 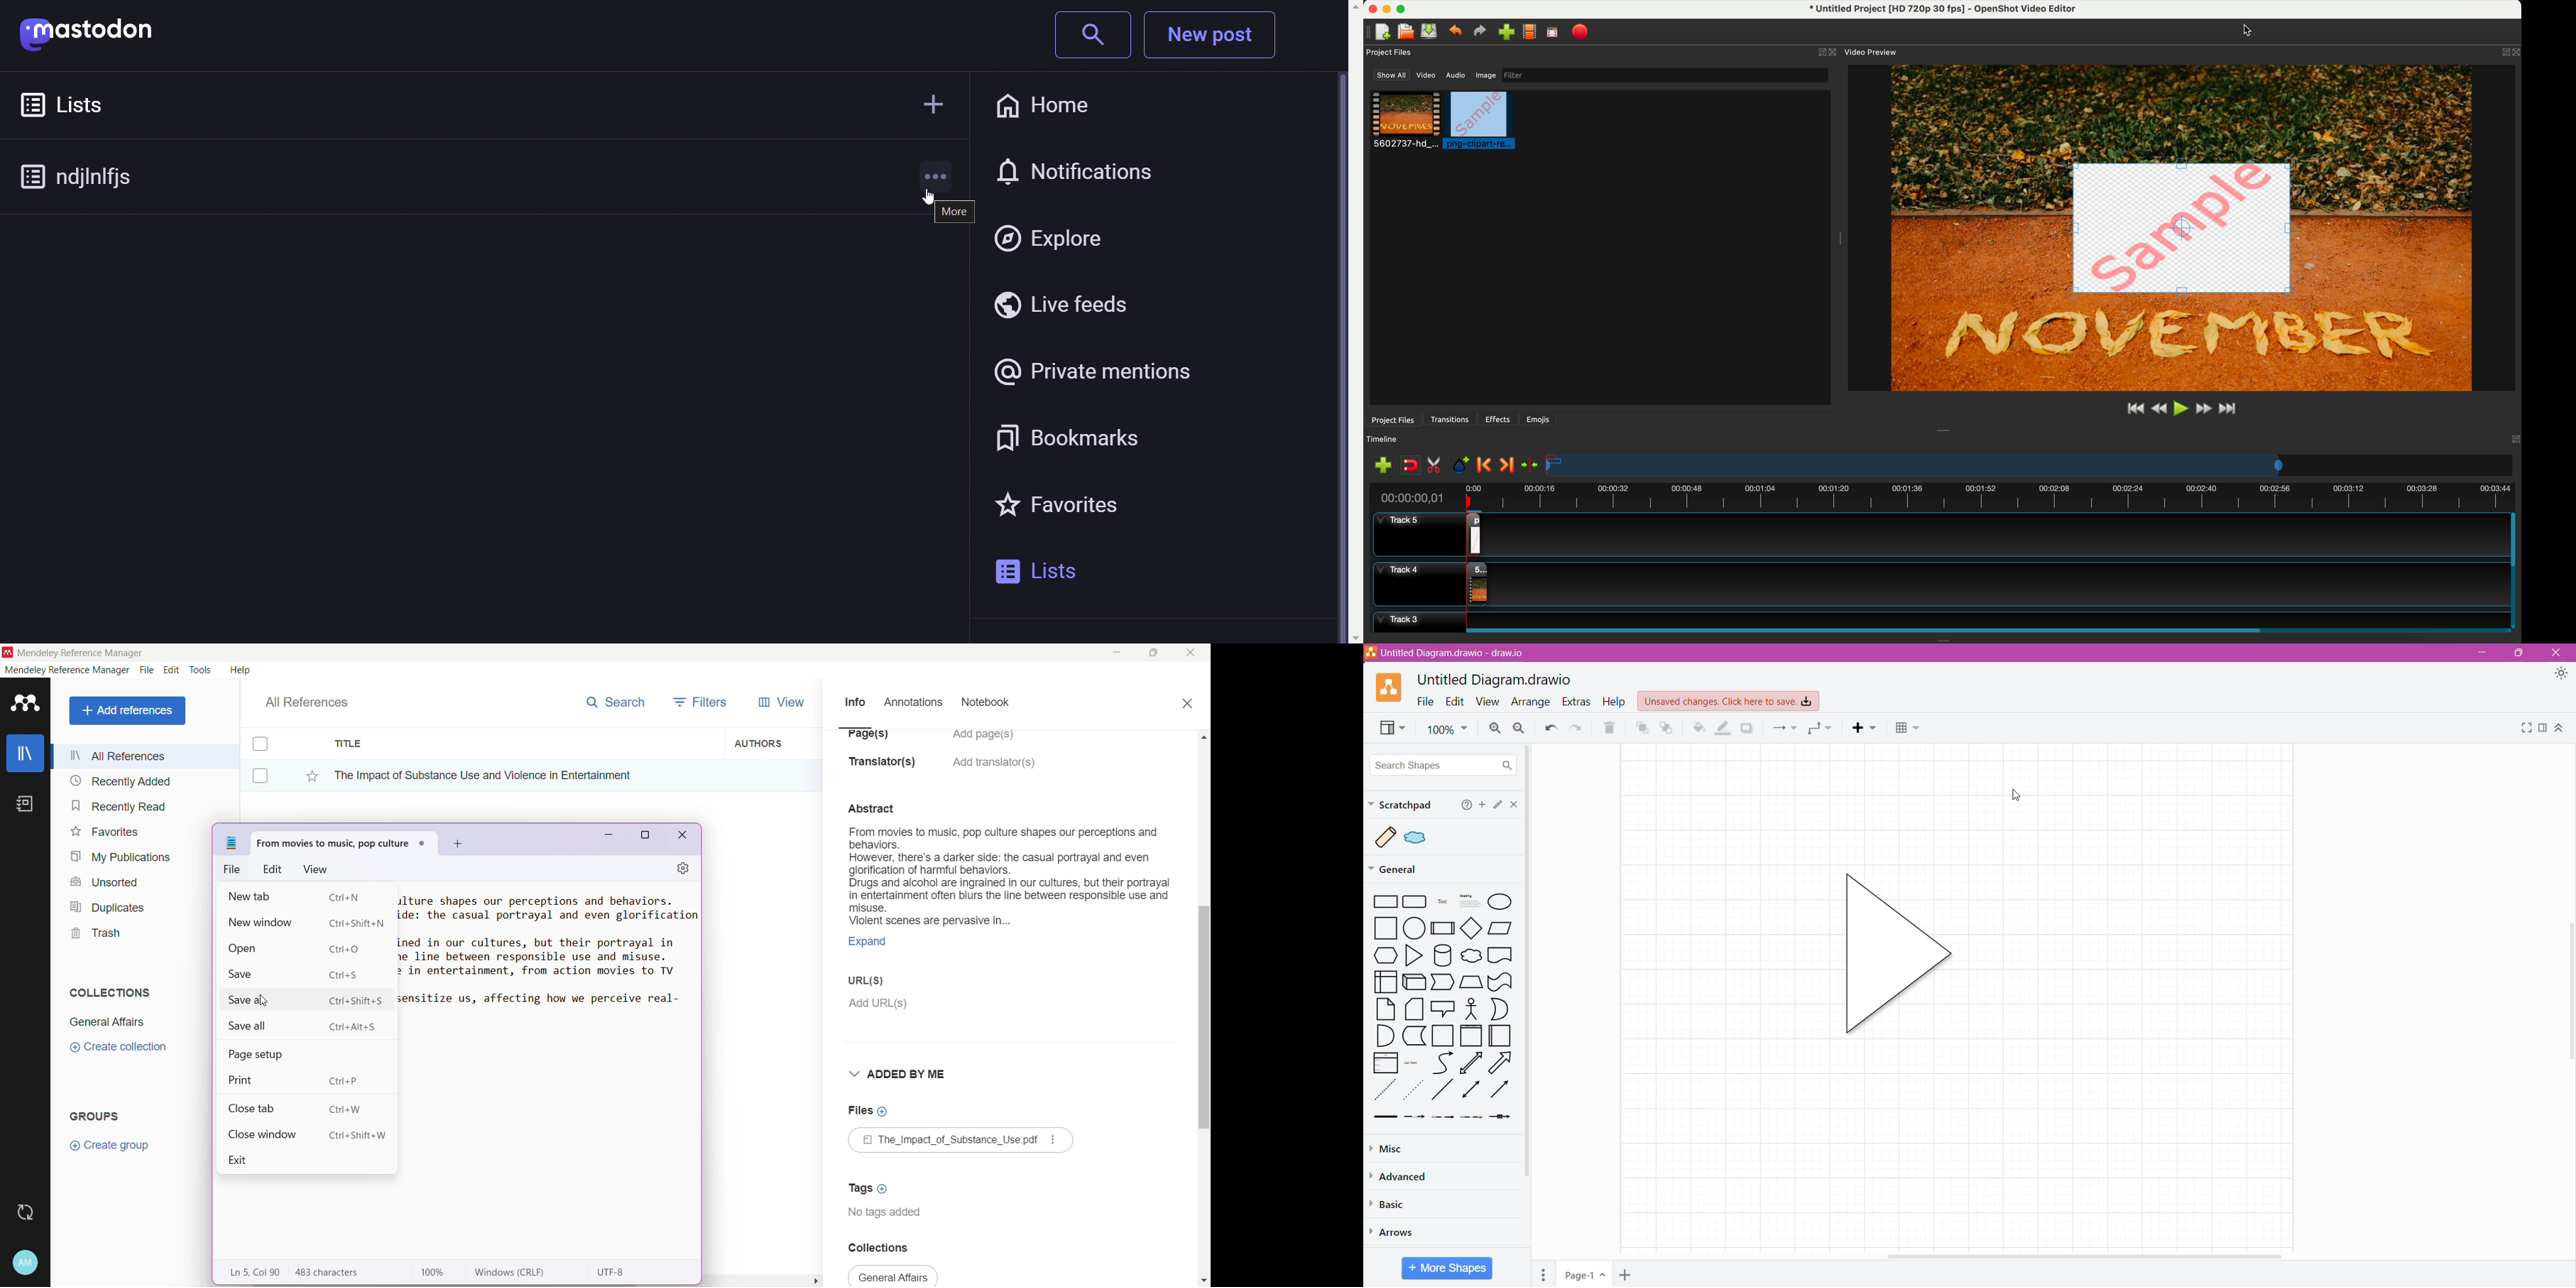 I want to click on Notes, so click(x=28, y=805).